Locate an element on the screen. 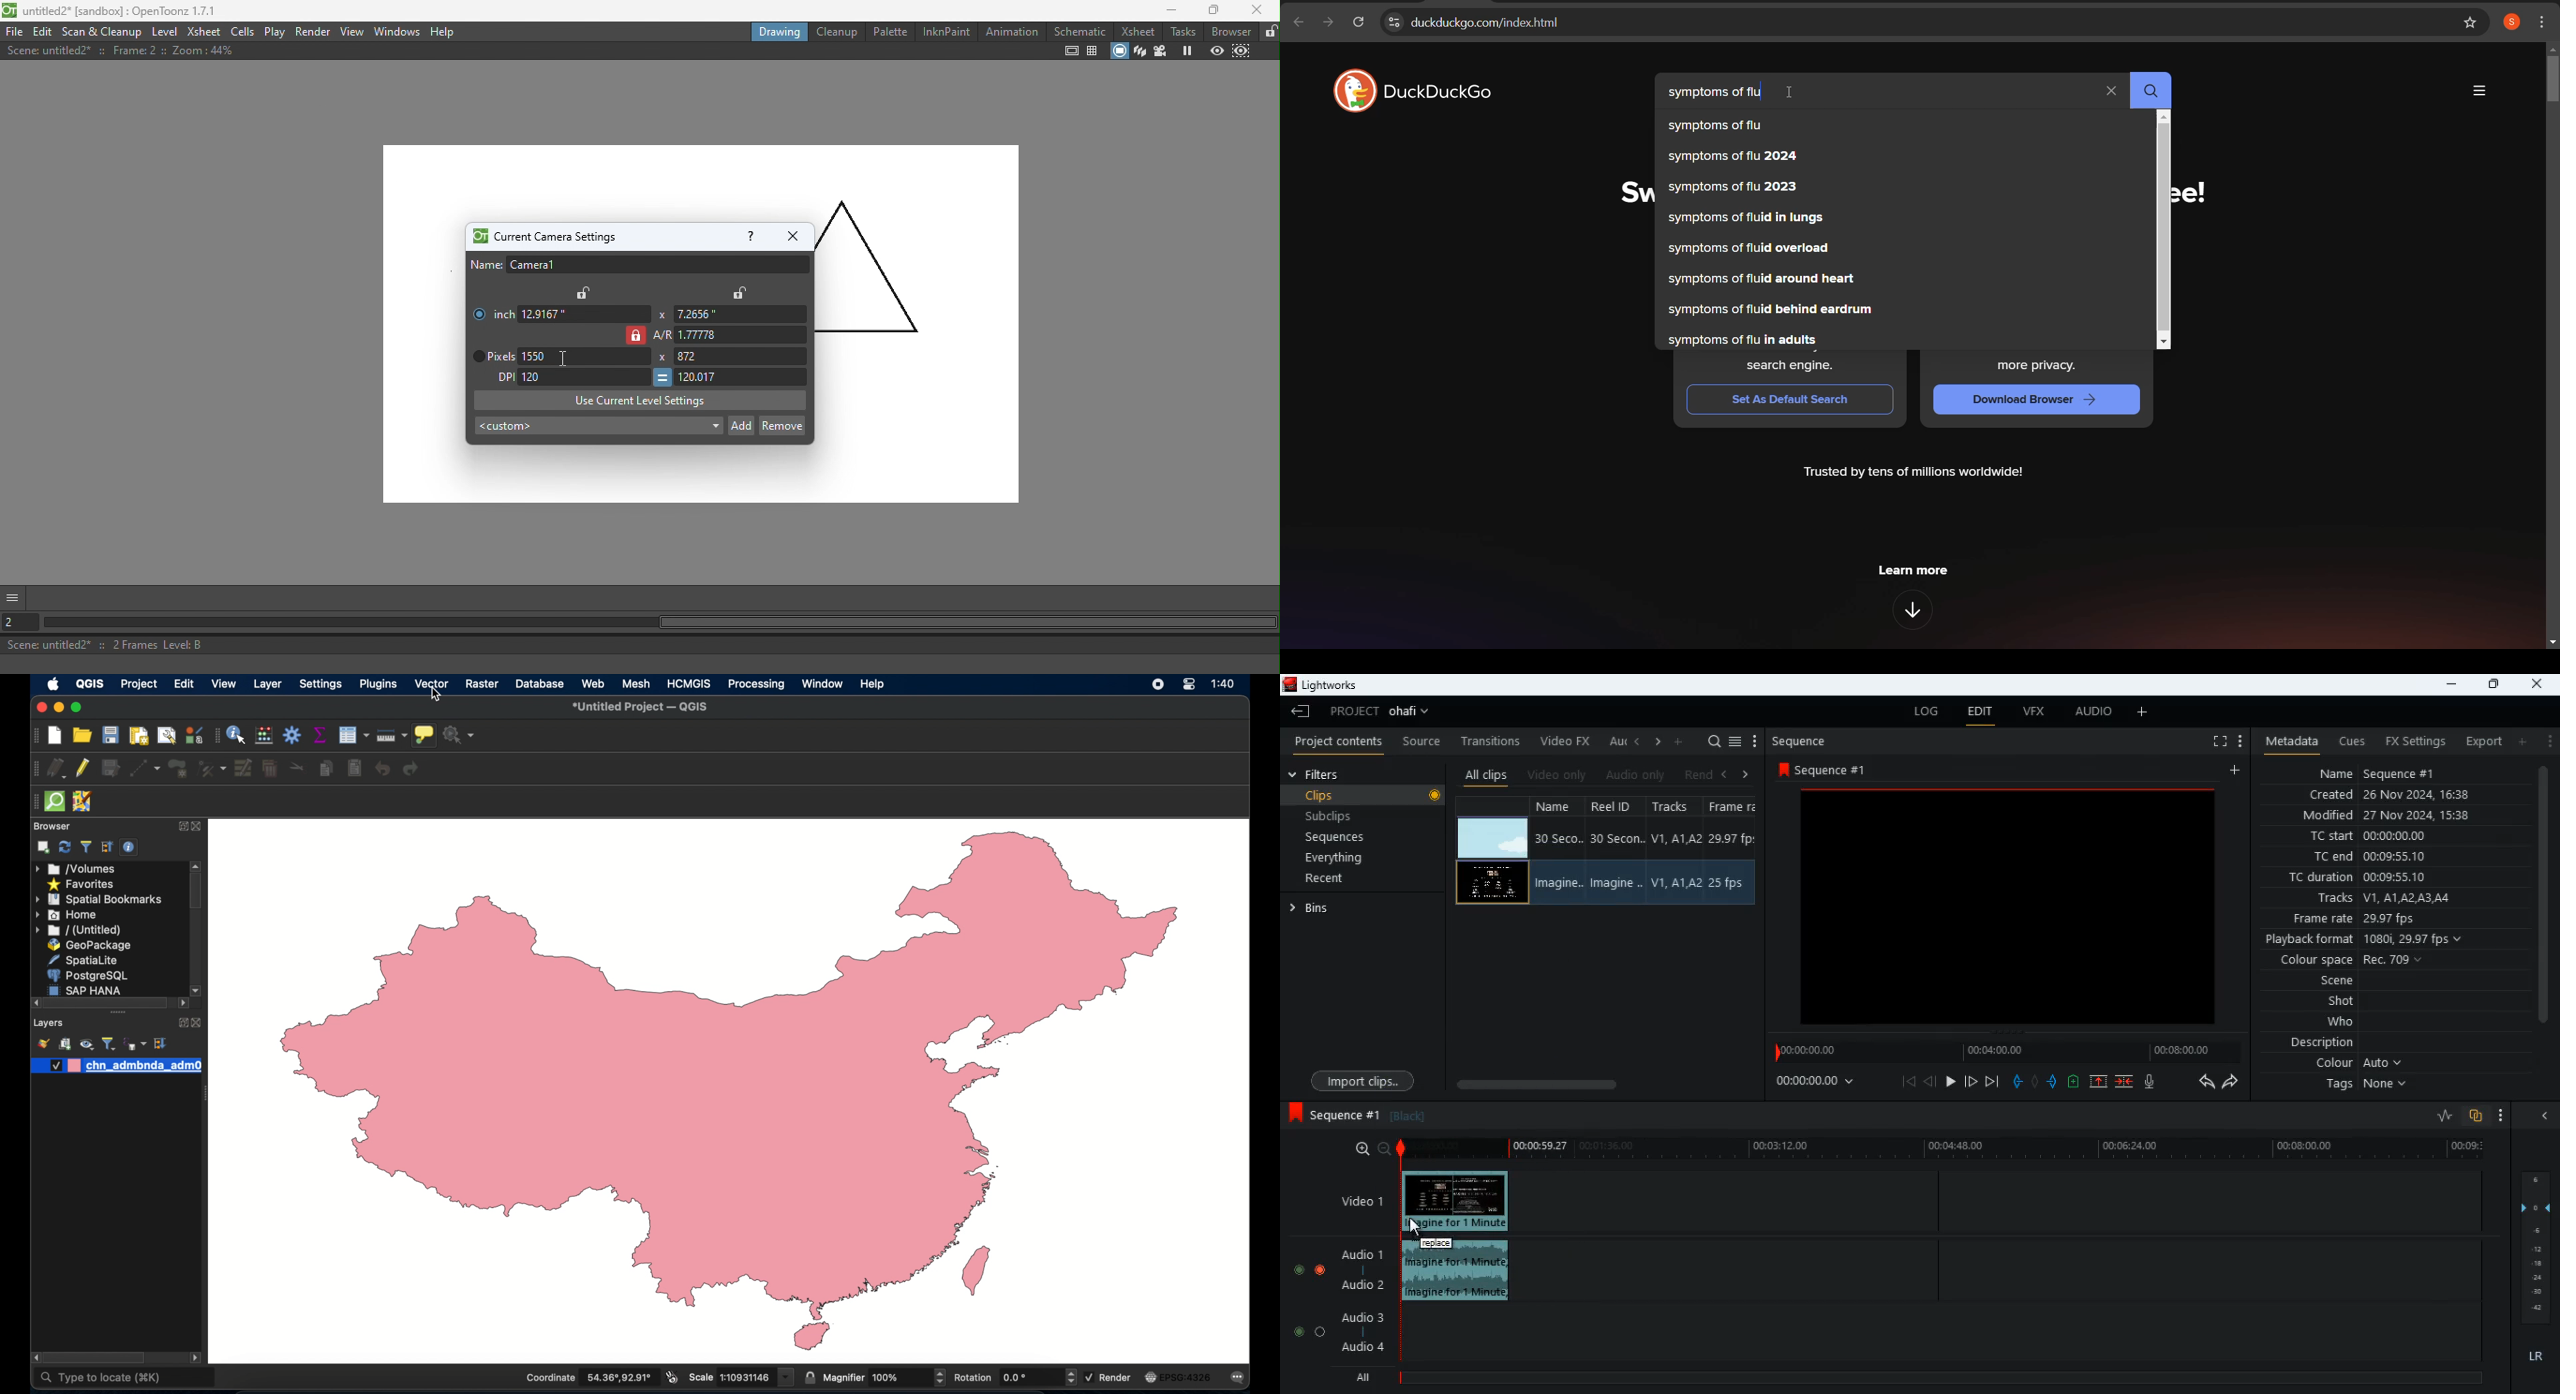 This screenshot has width=2576, height=1400. zoom is located at coordinates (1365, 1148).